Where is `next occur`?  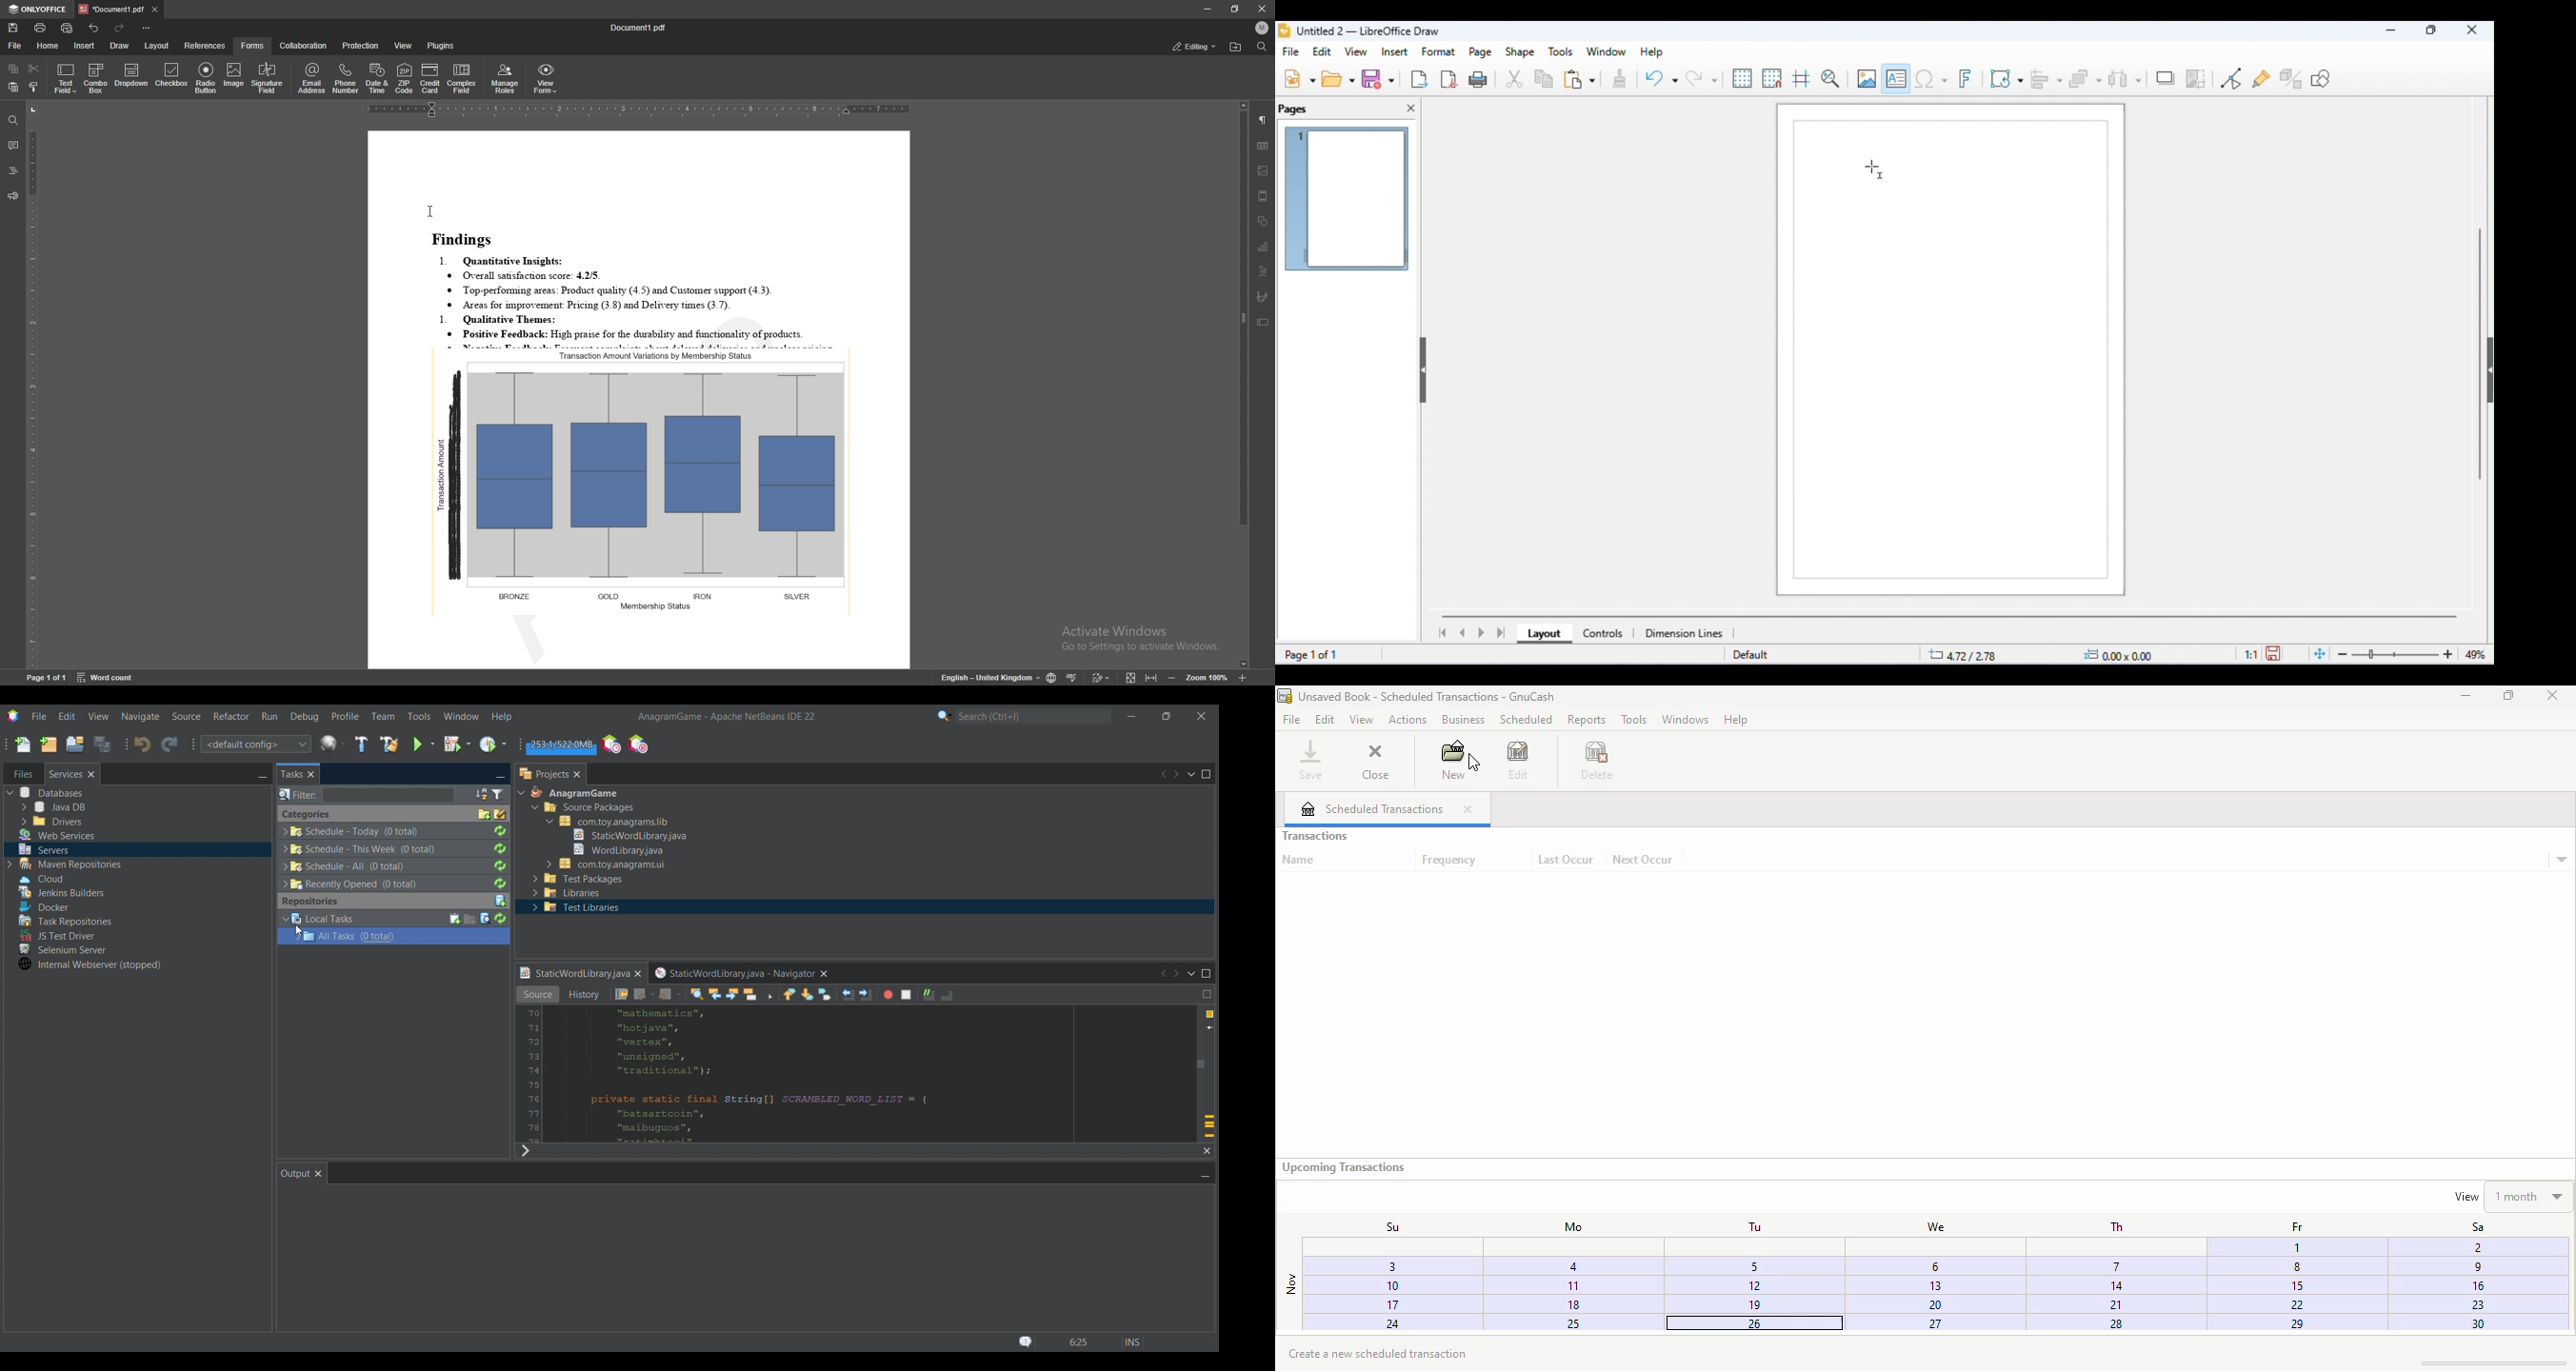
next occur is located at coordinates (1644, 860).